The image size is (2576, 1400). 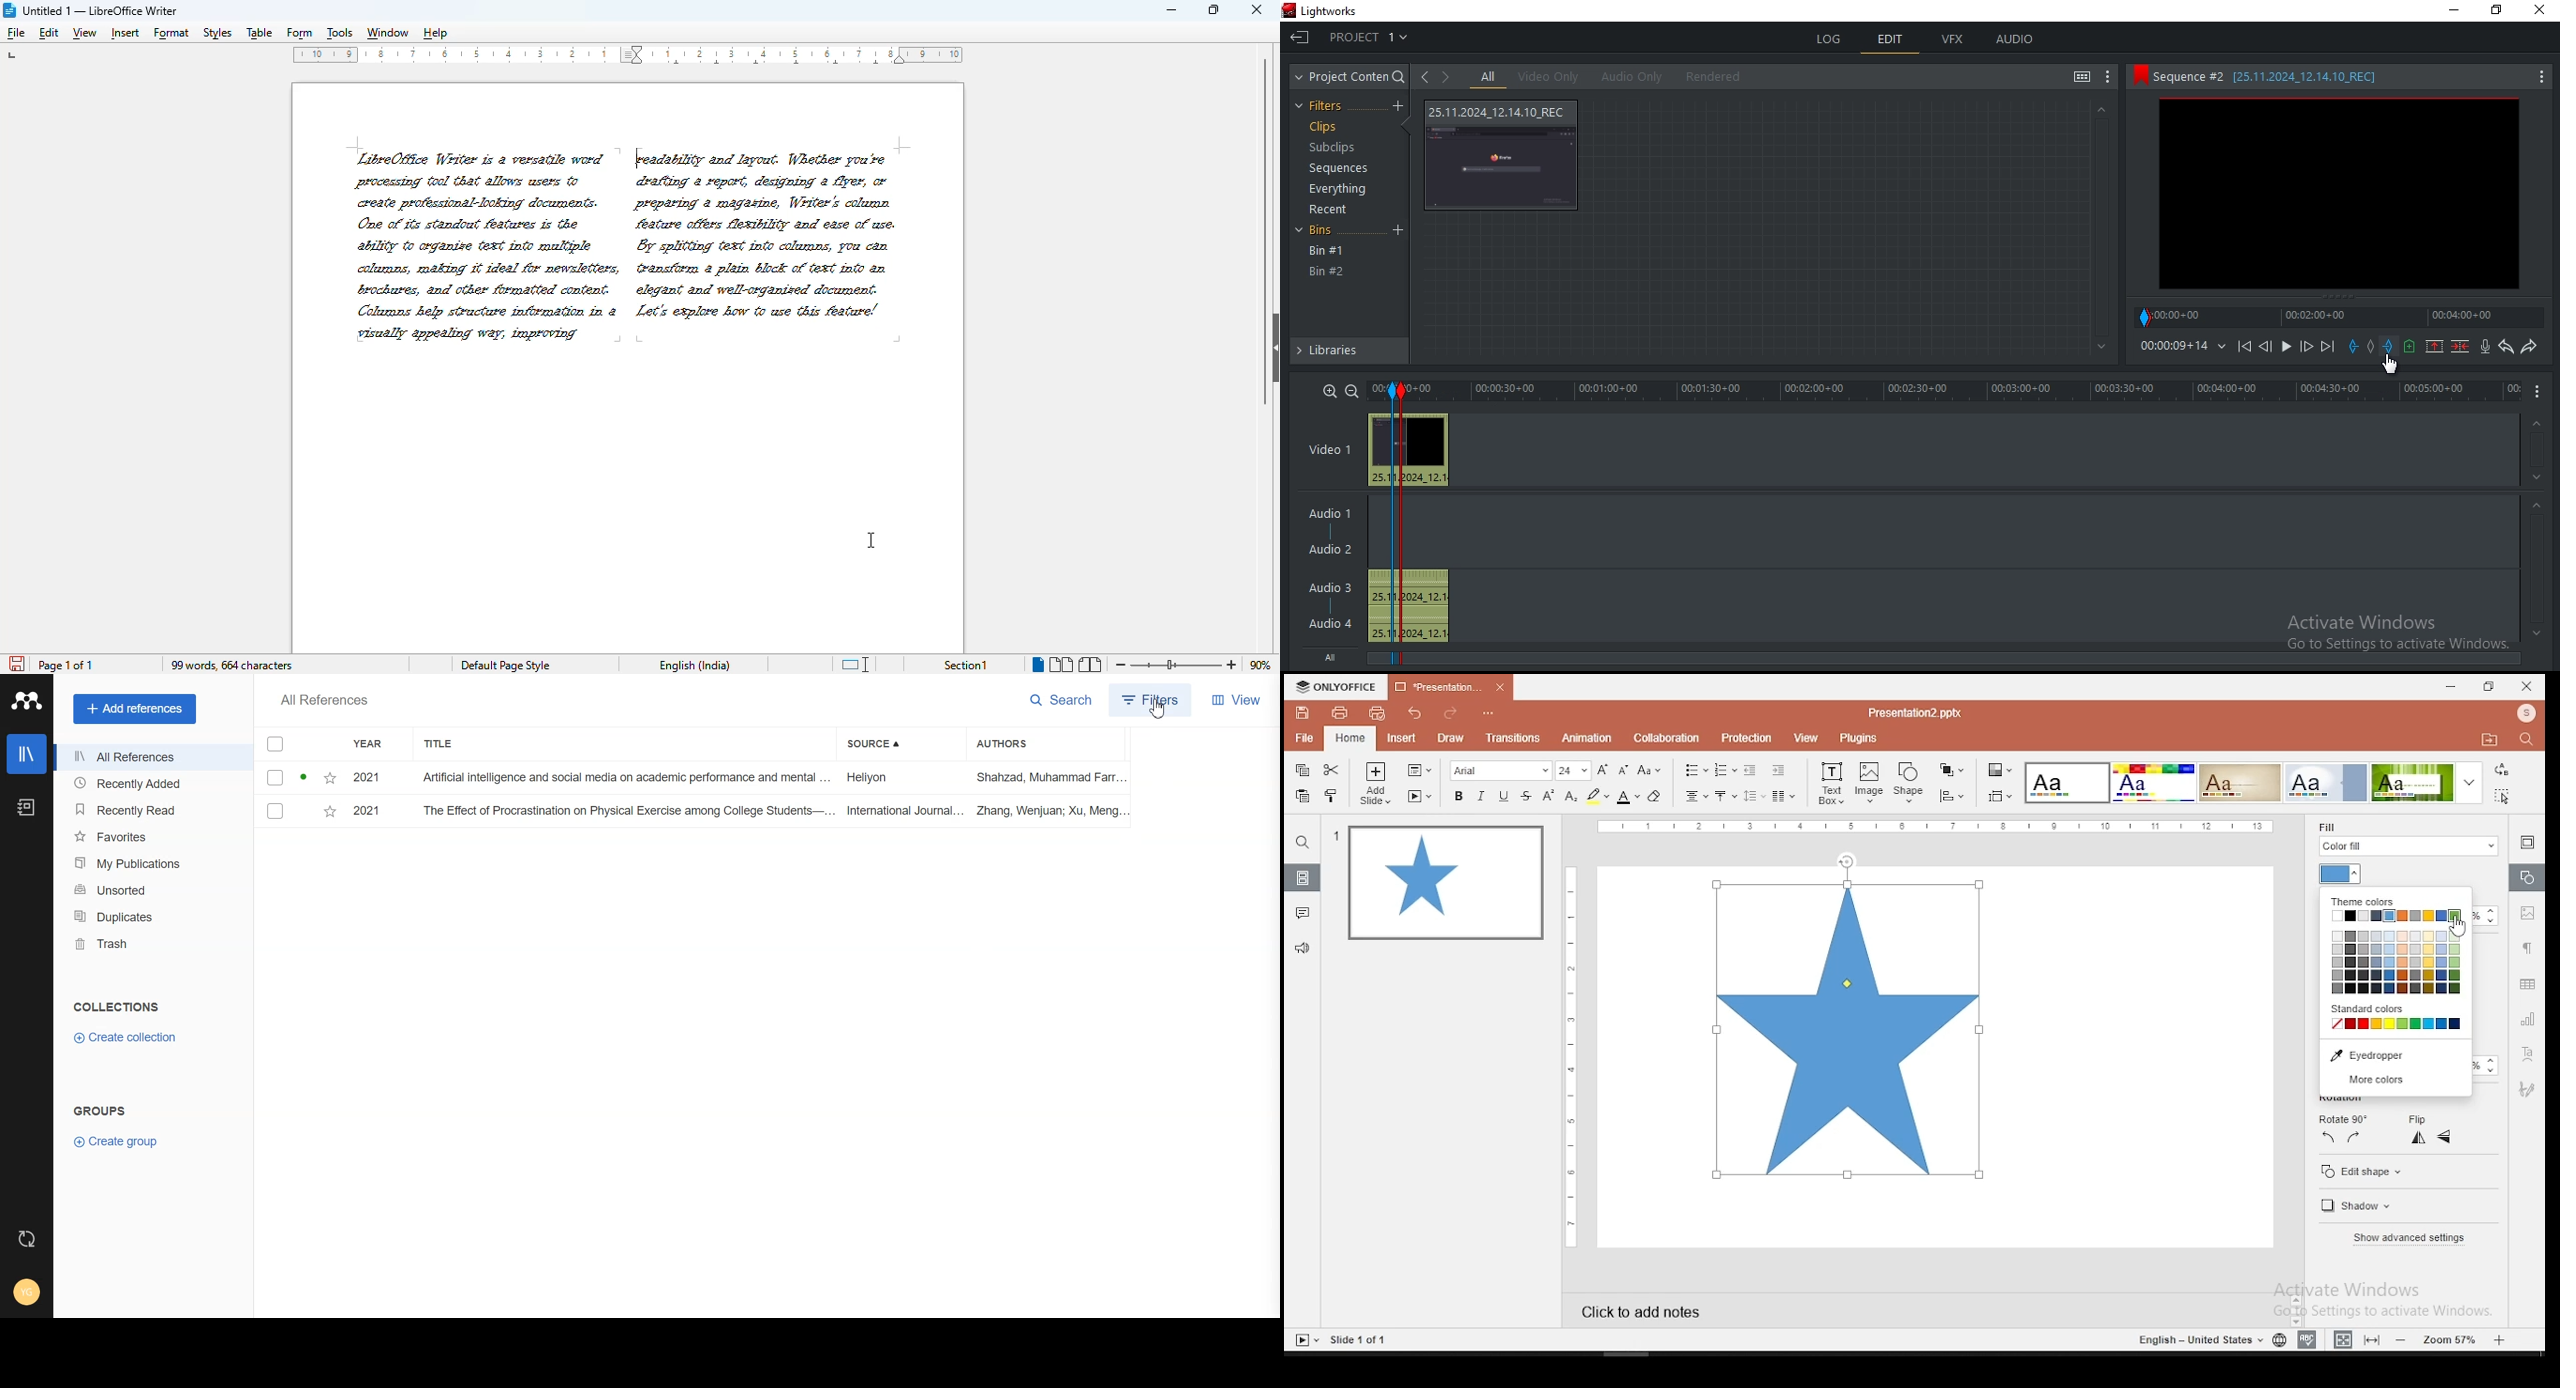 I want to click on chart settings, so click(x=2526, y=1018).